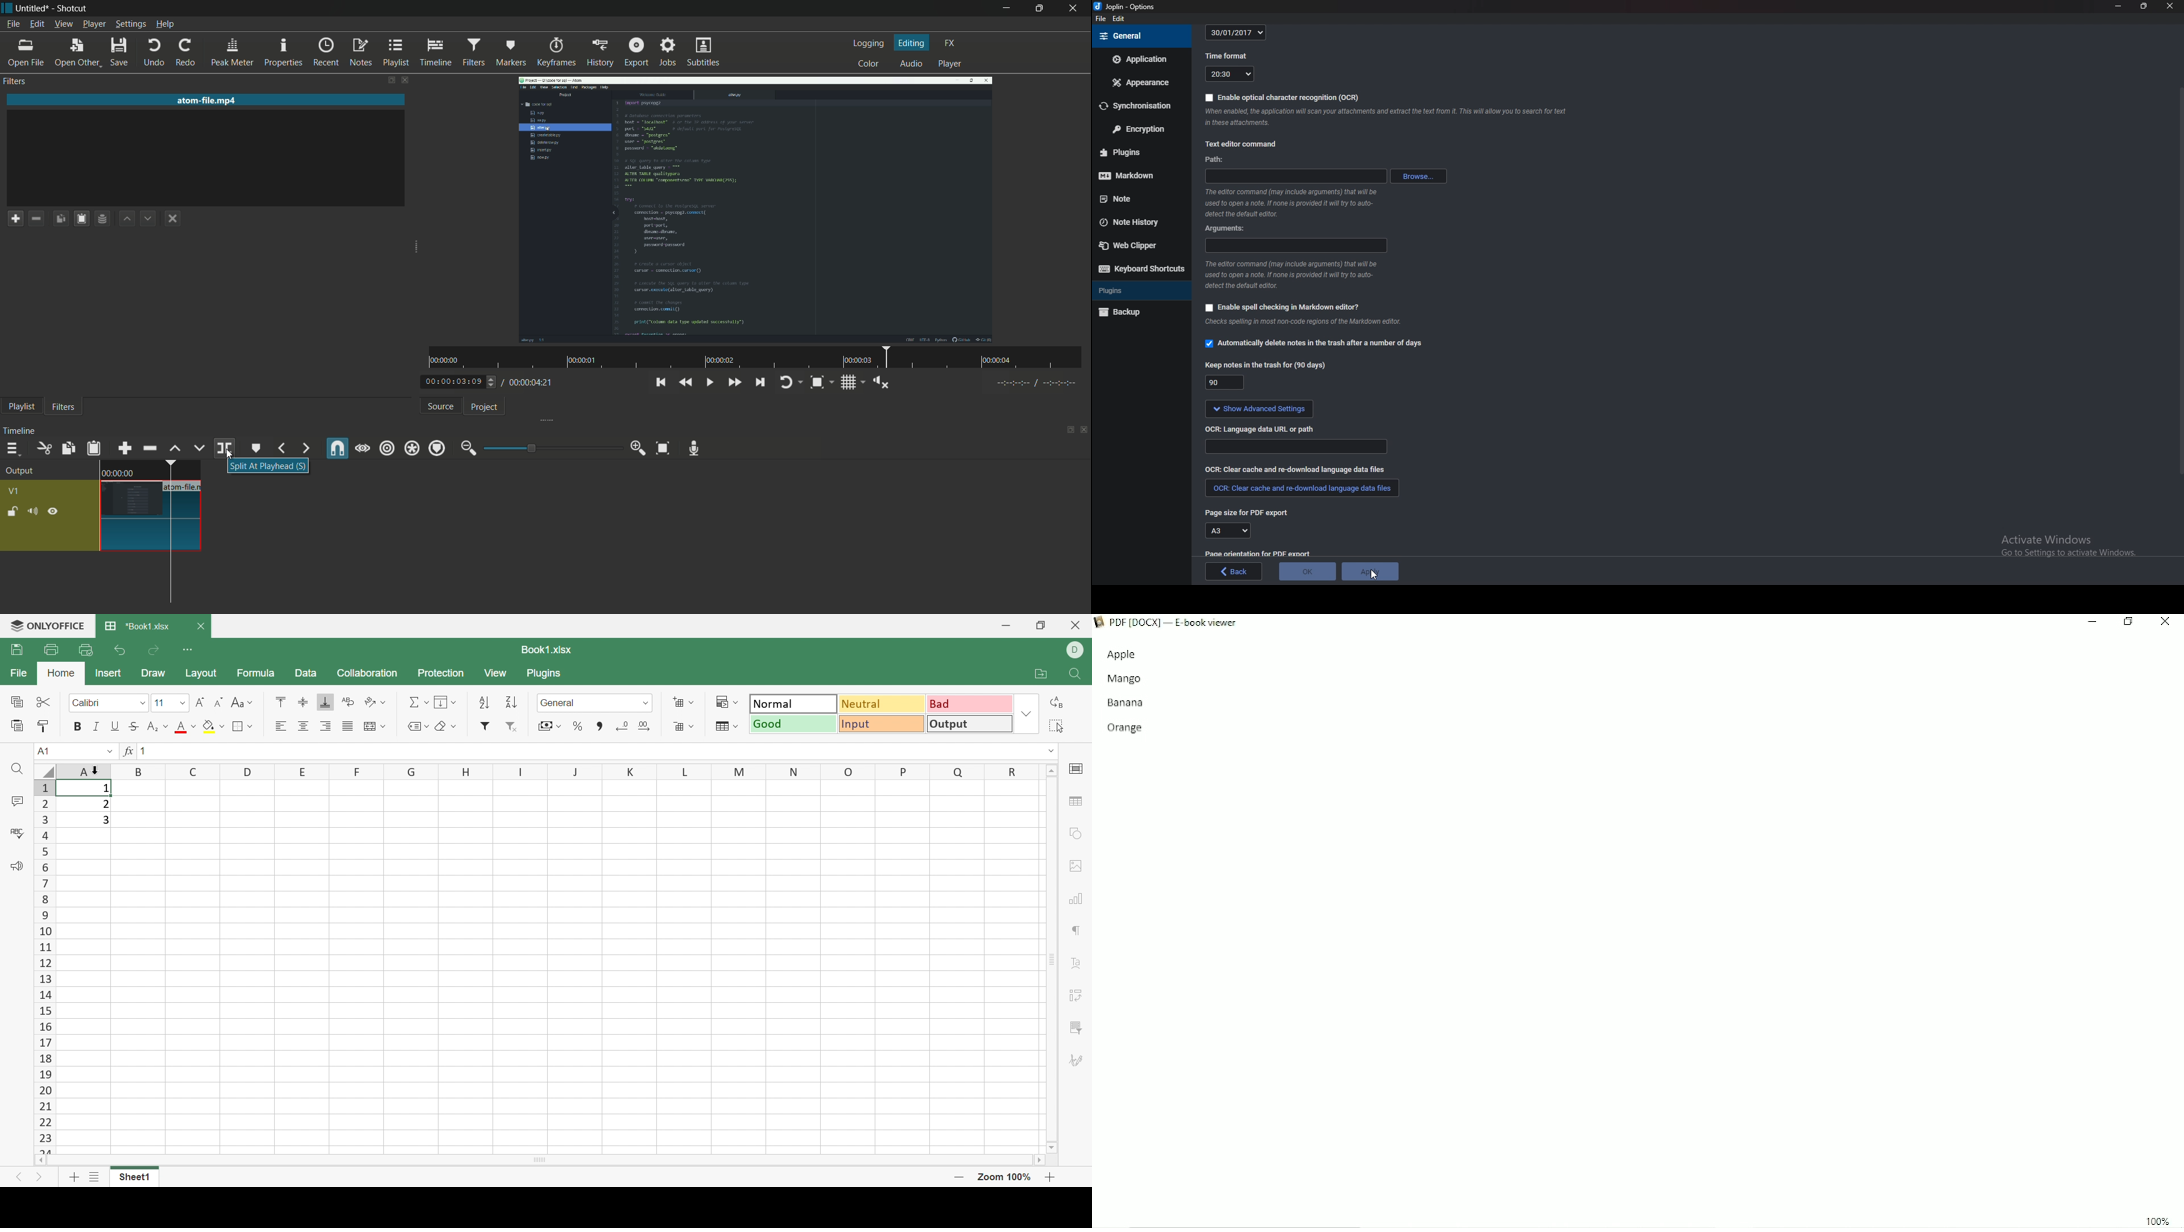 The image size is (2184, 1232). What do you see at coordinates (595, 704) in the screenshot?
I see `Number format` at bounding box center [595, 704].